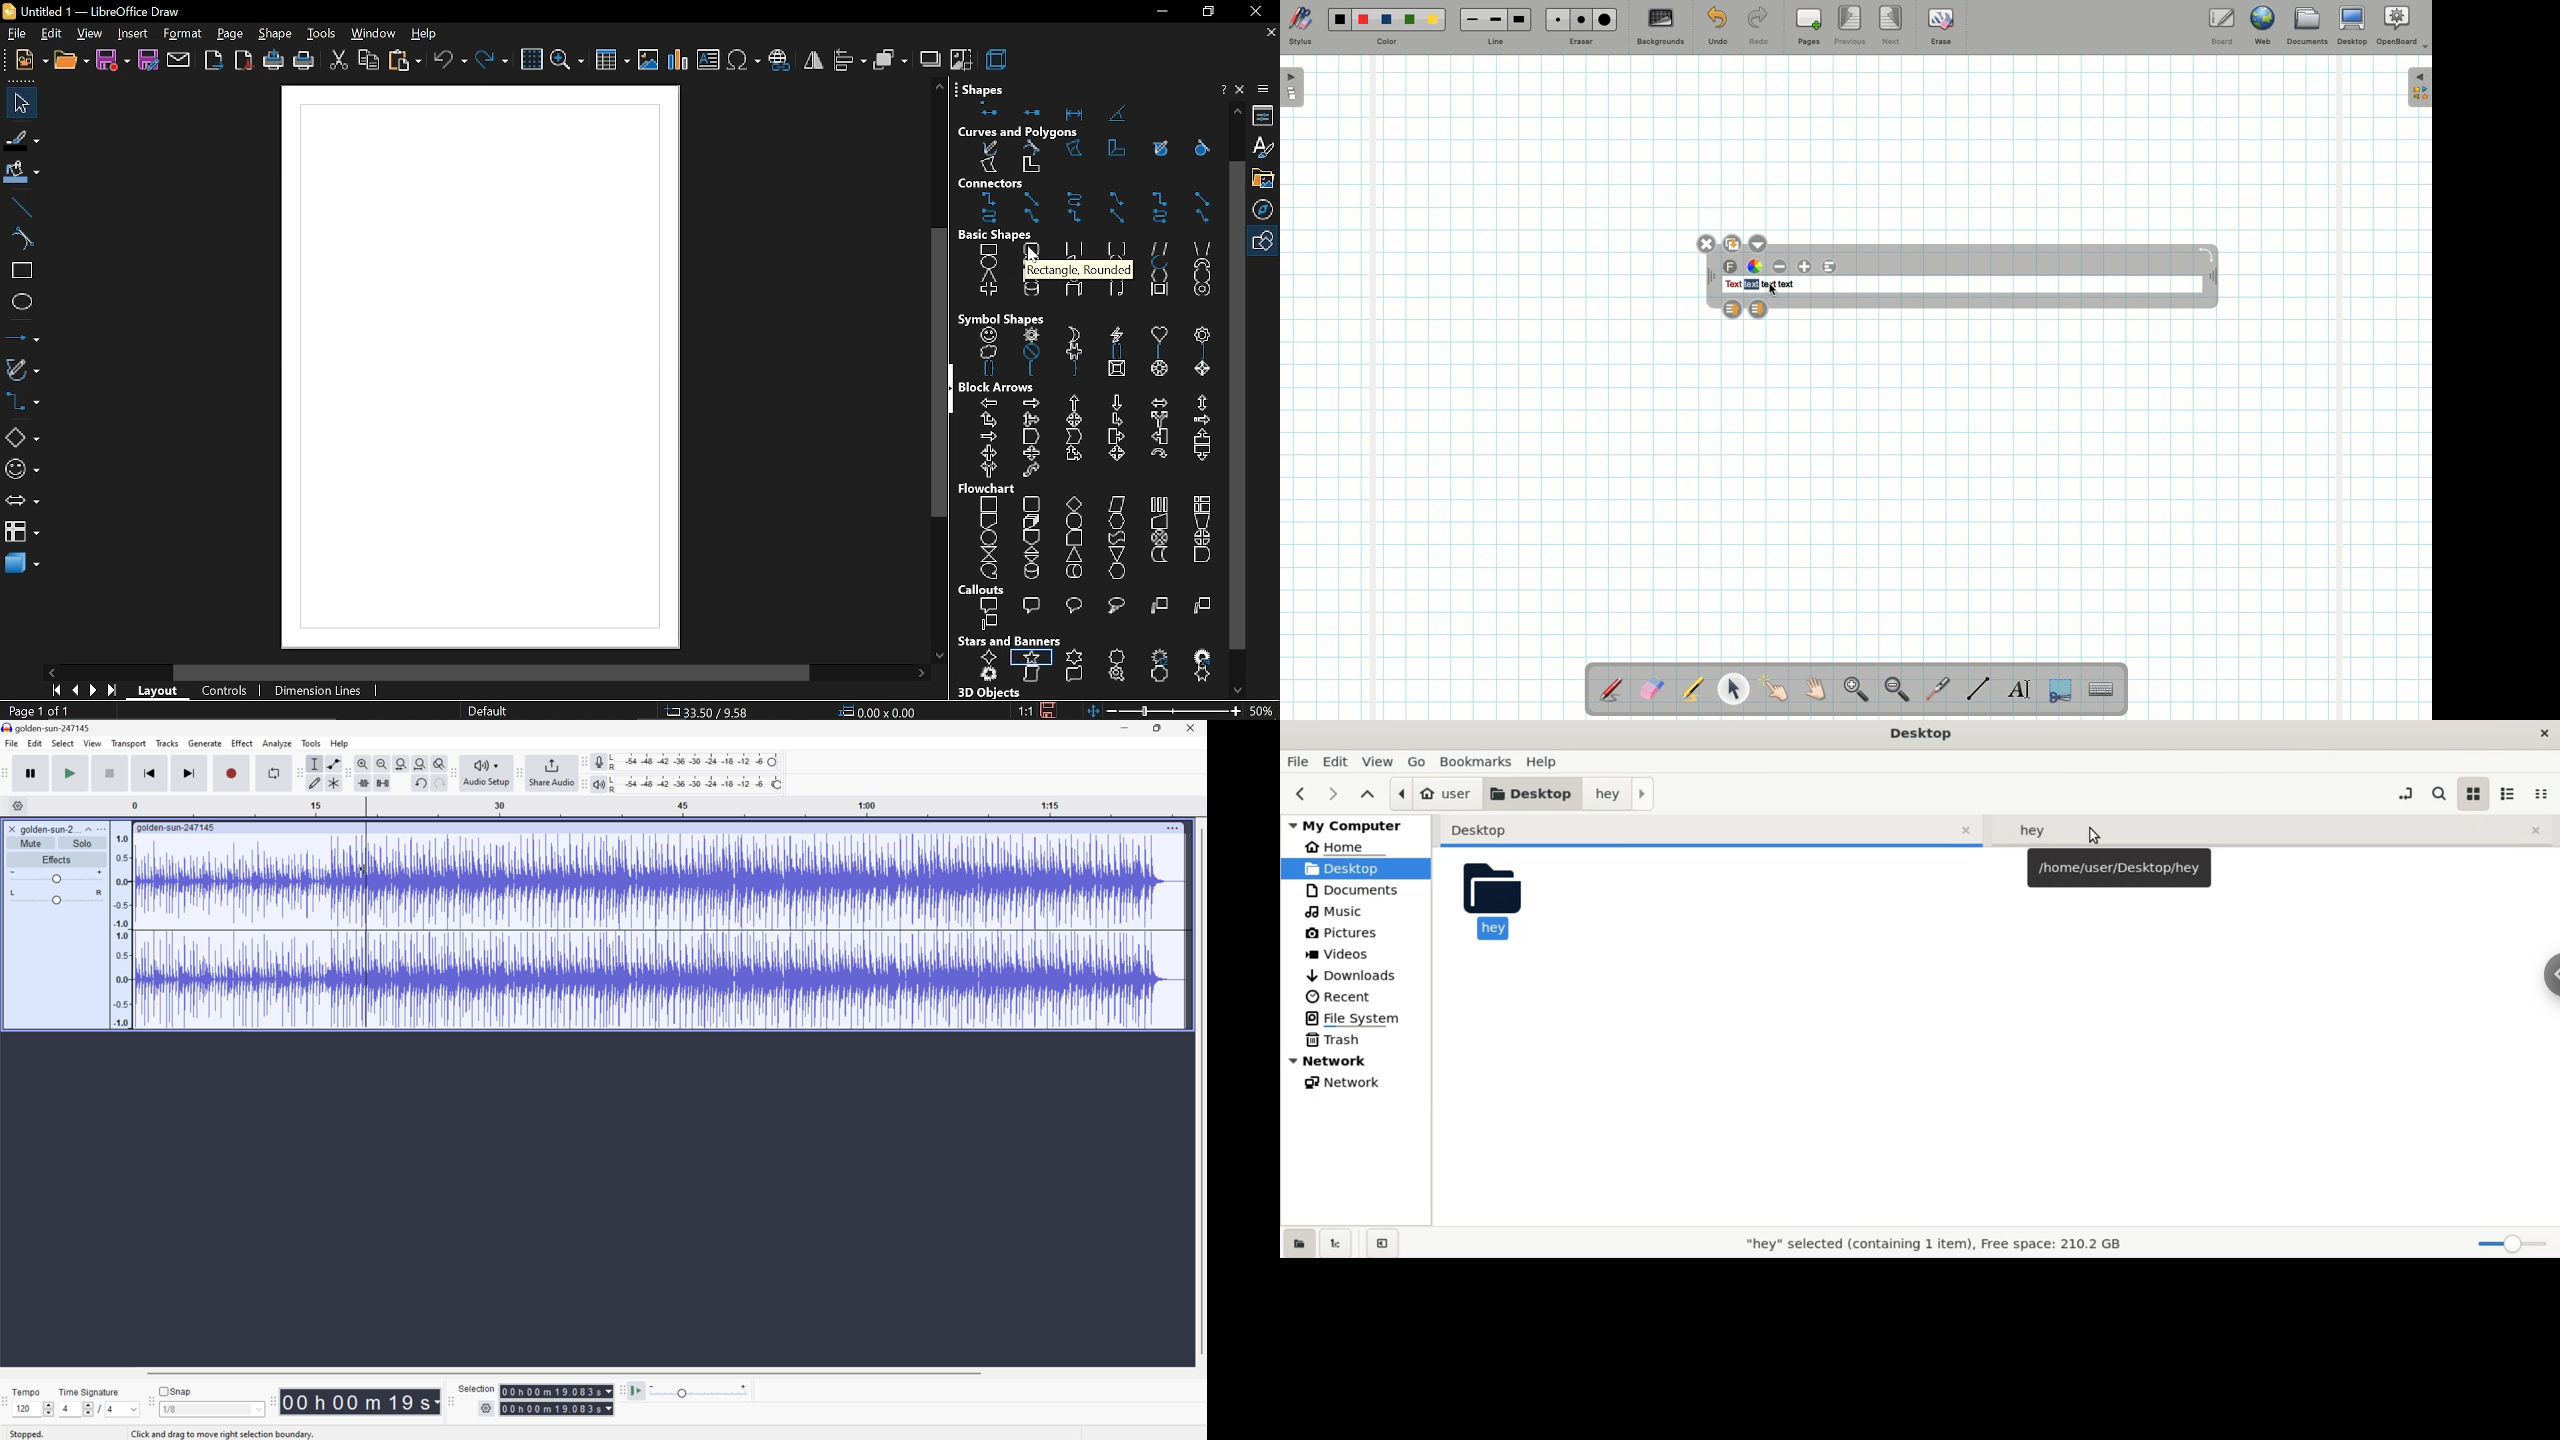 This screenshot has width=2576, height=1456. What do you see at coordinates (180, 61) in the screenshot?
I see `attach` at bounding box center [180, 61].